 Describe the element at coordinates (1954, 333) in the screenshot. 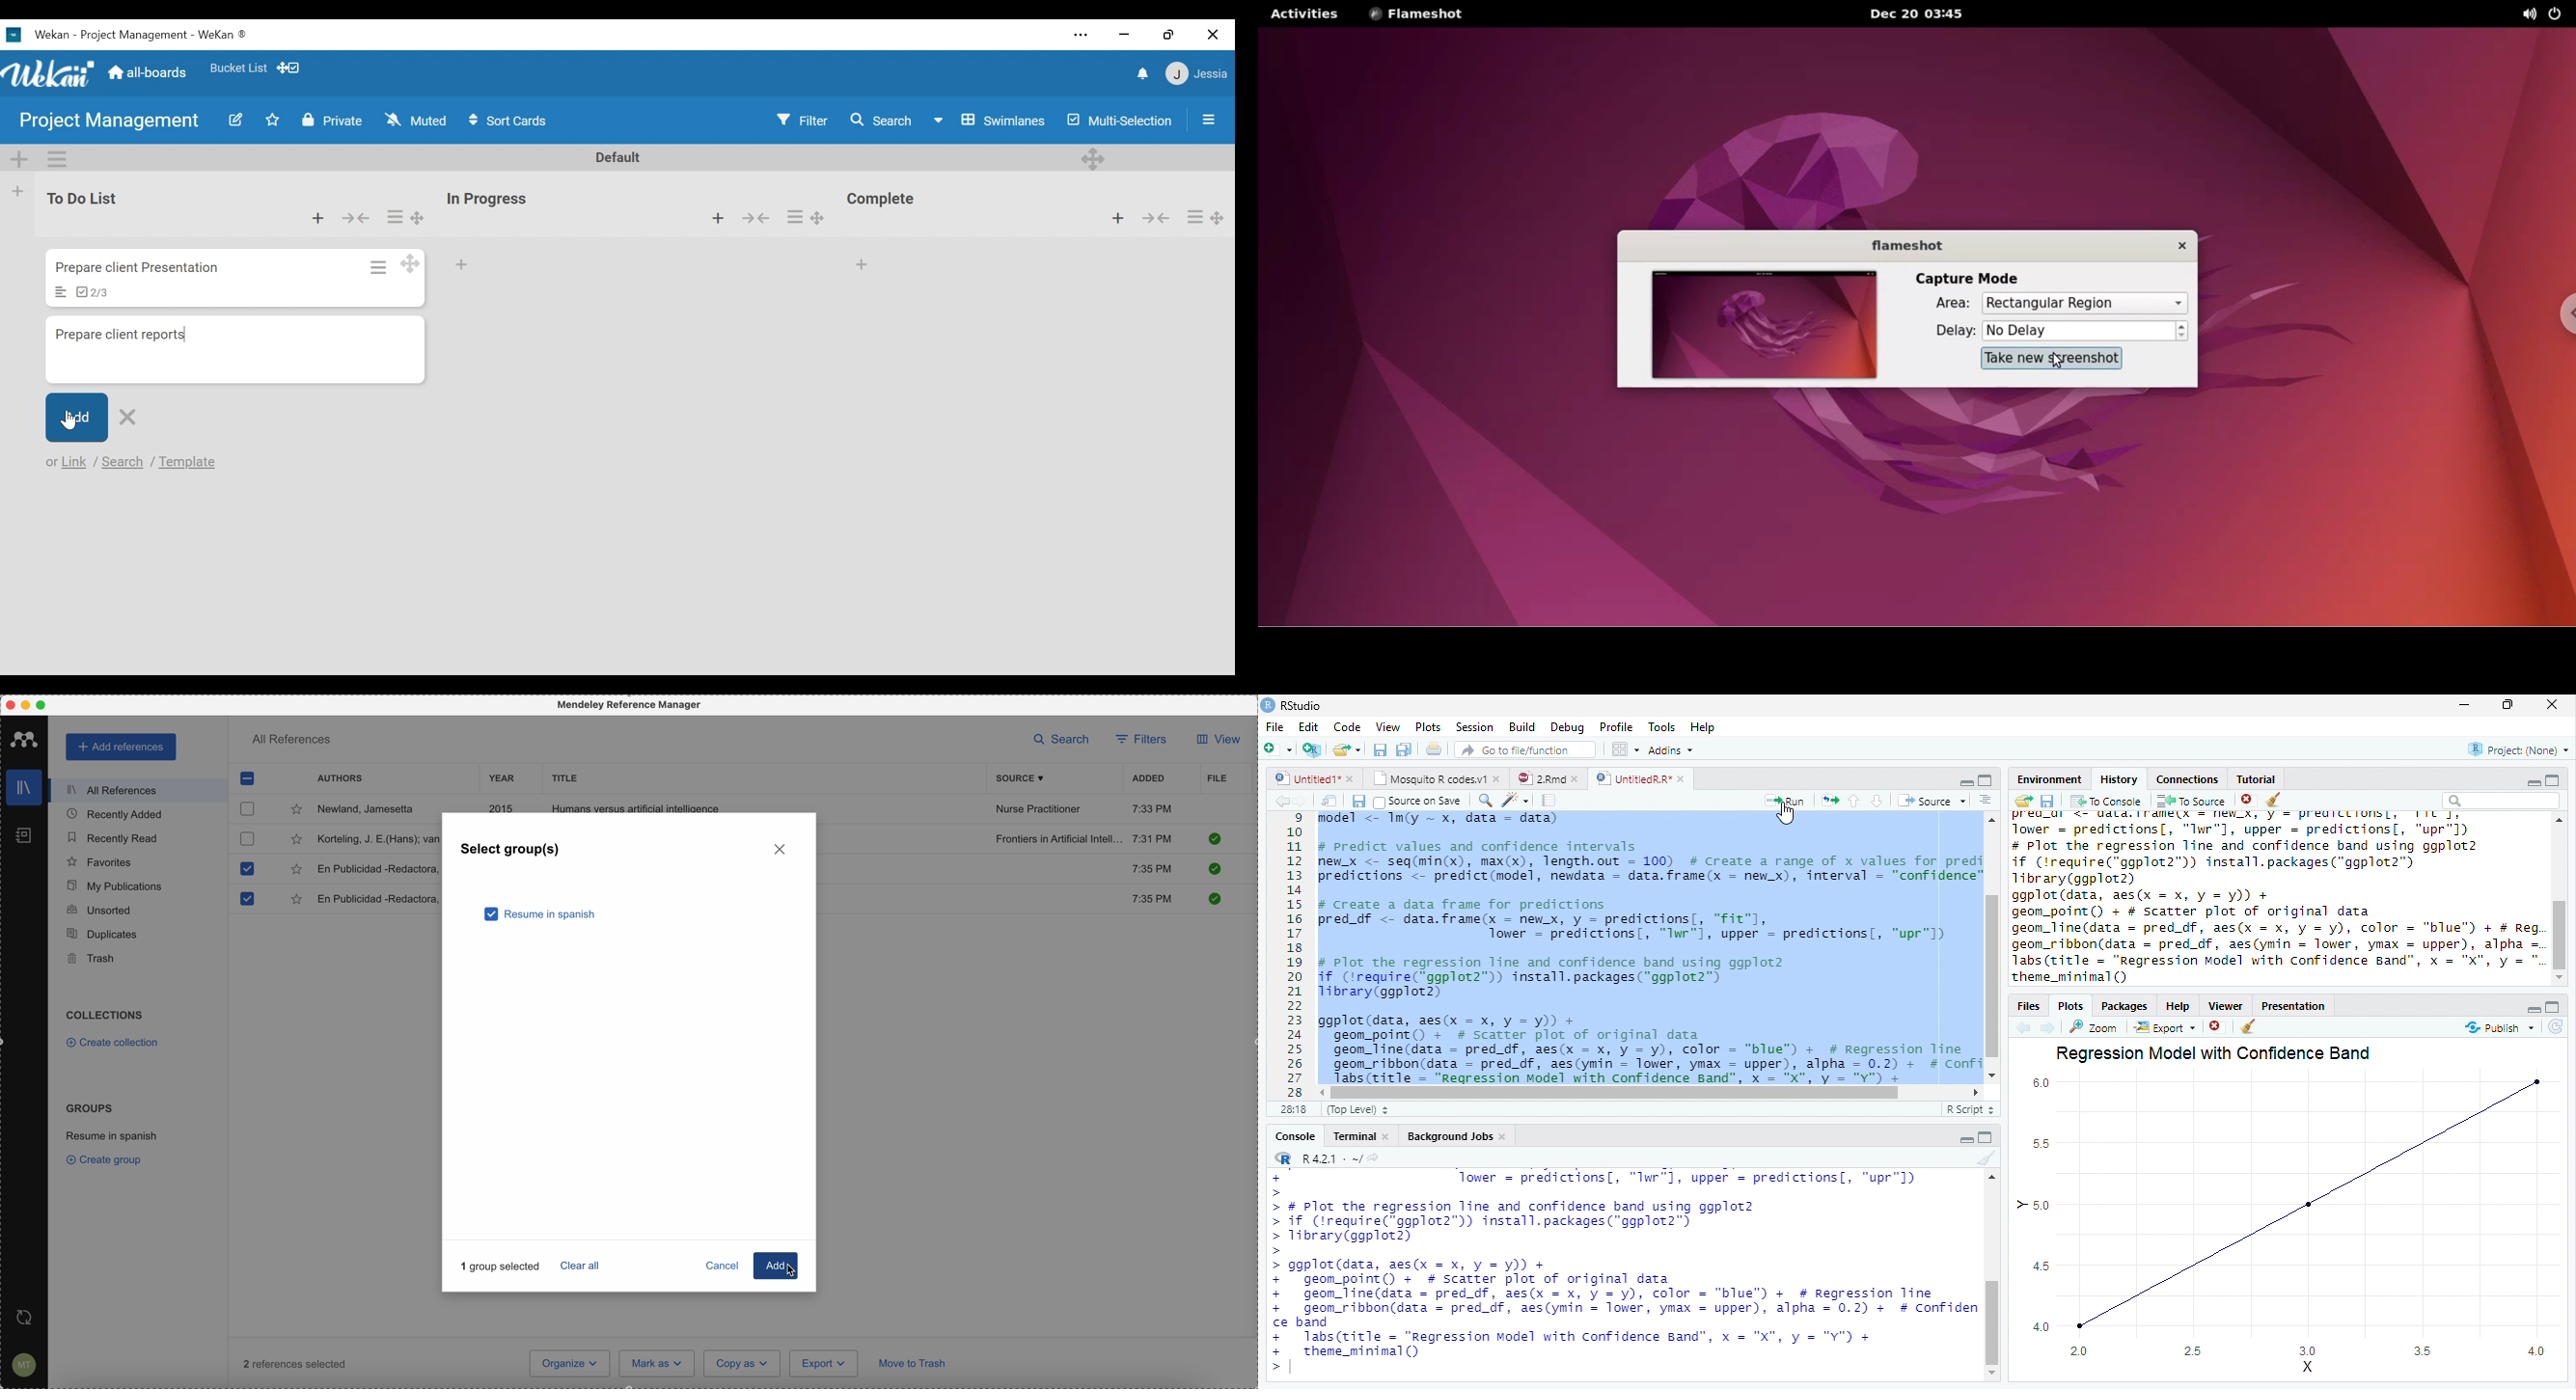

I see `delay label` at that location.